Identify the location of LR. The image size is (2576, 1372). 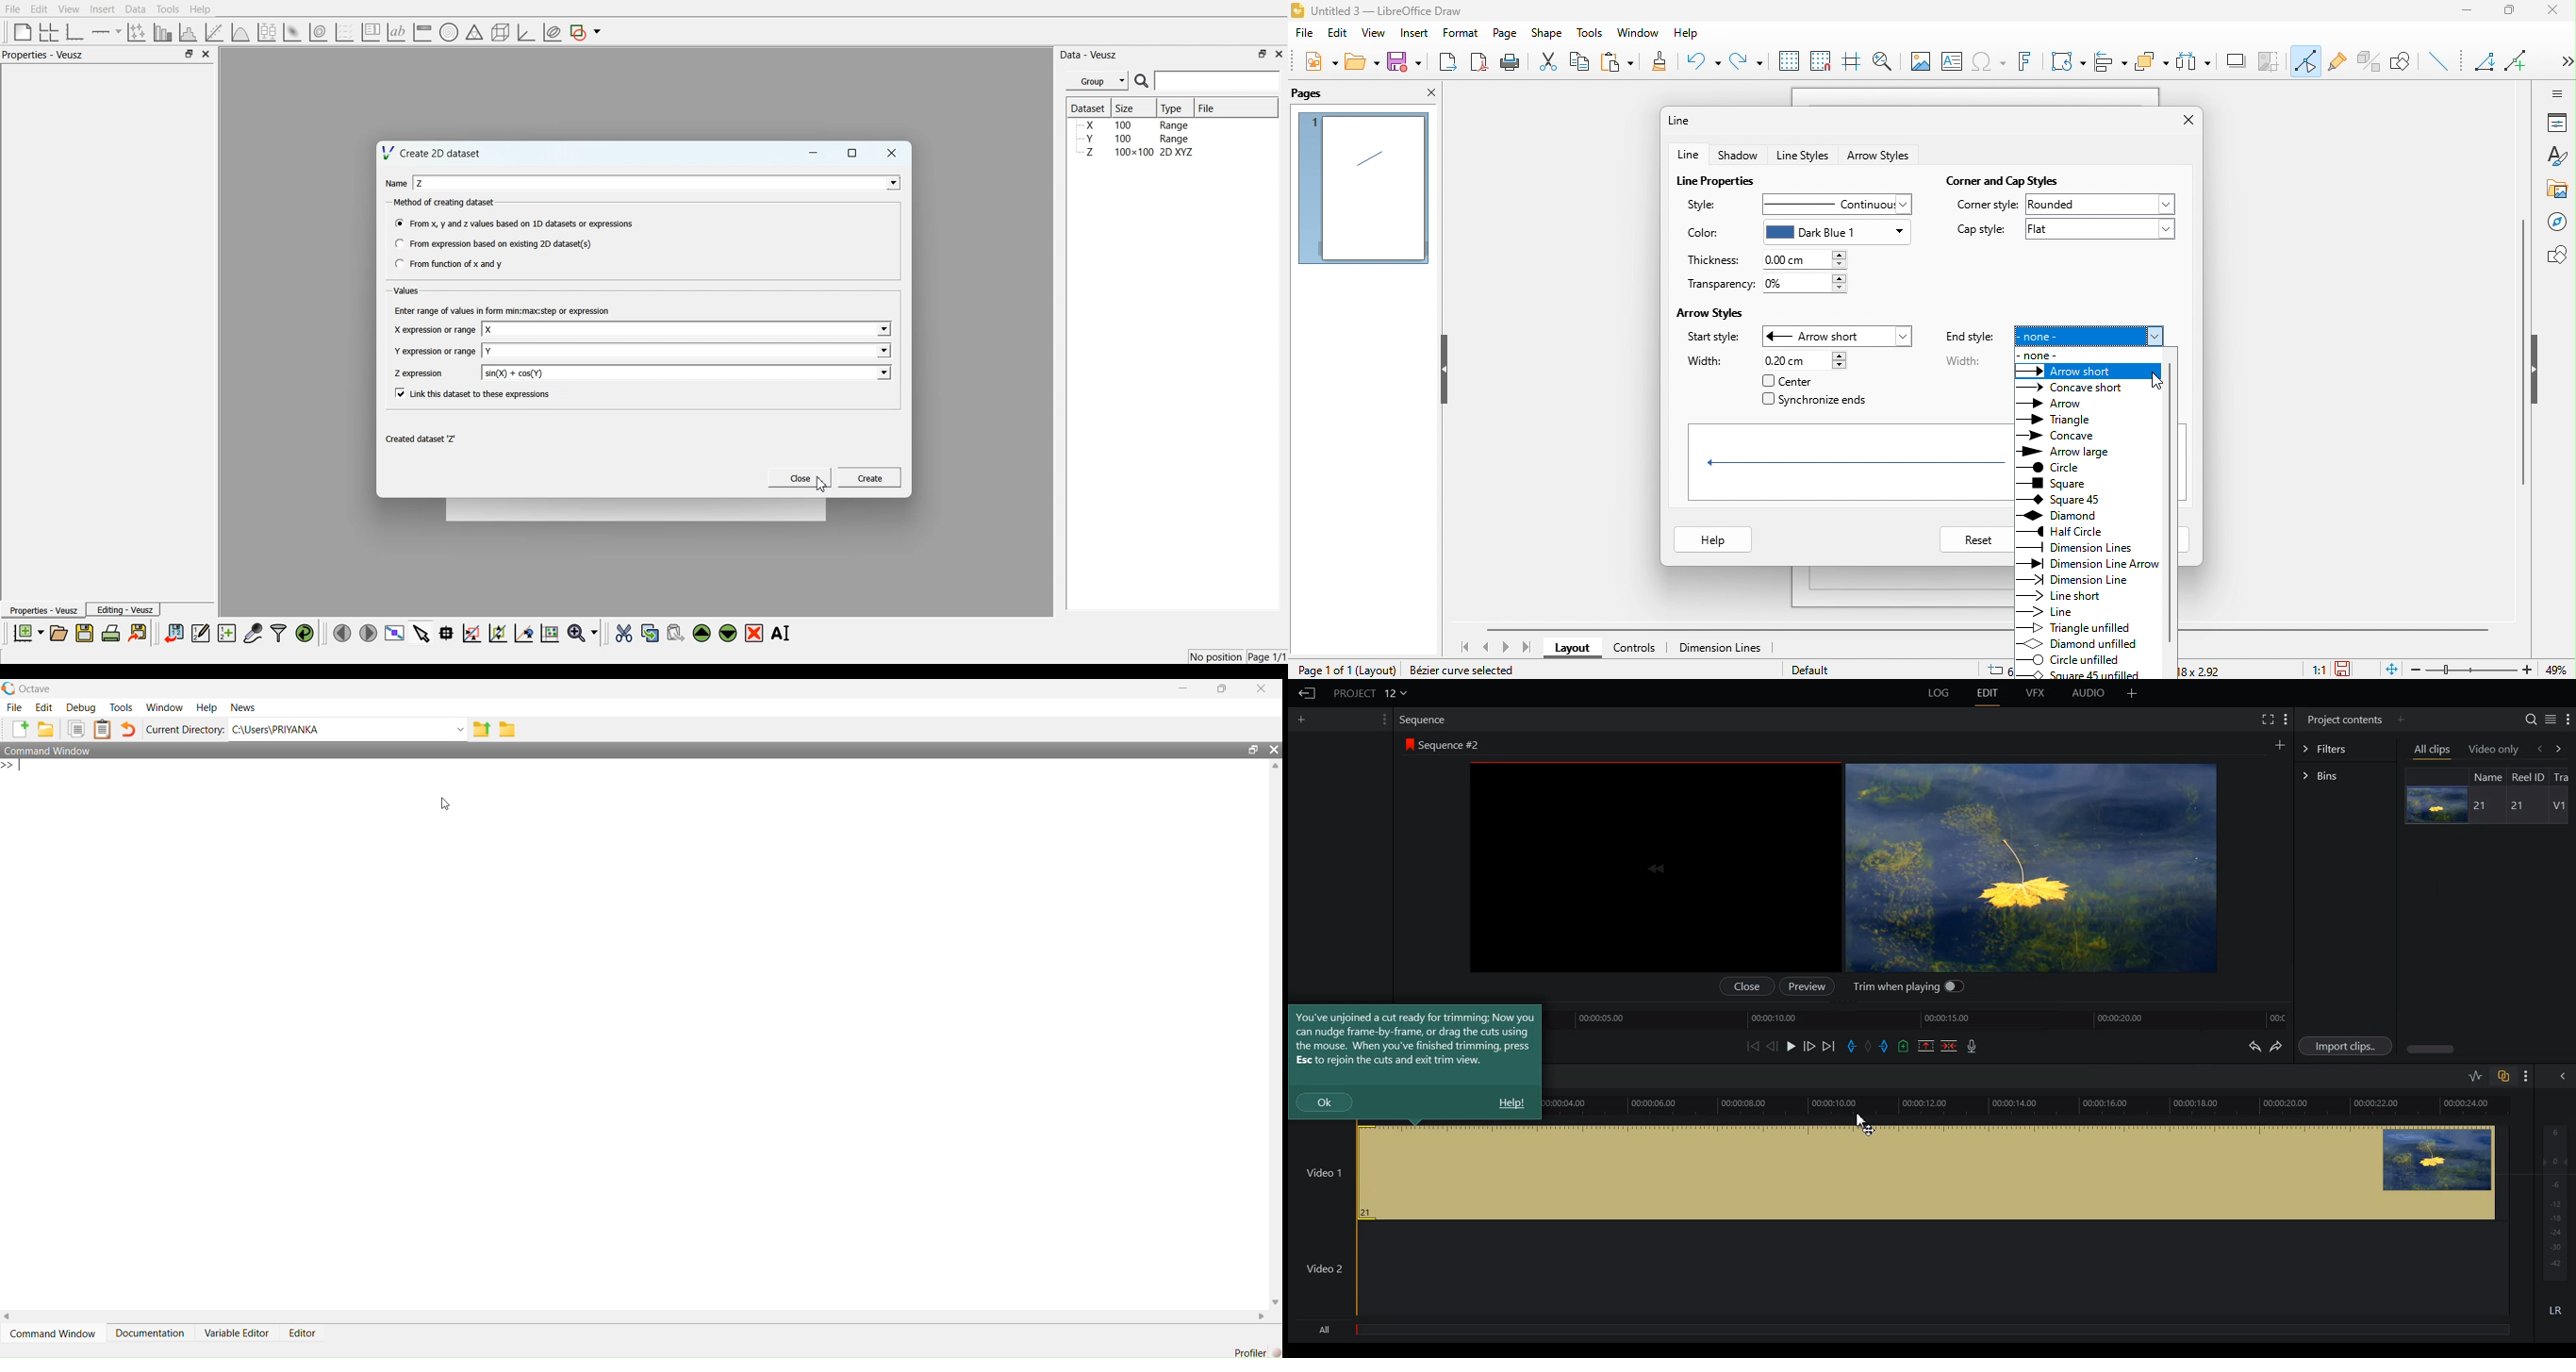
(2553, 1313).